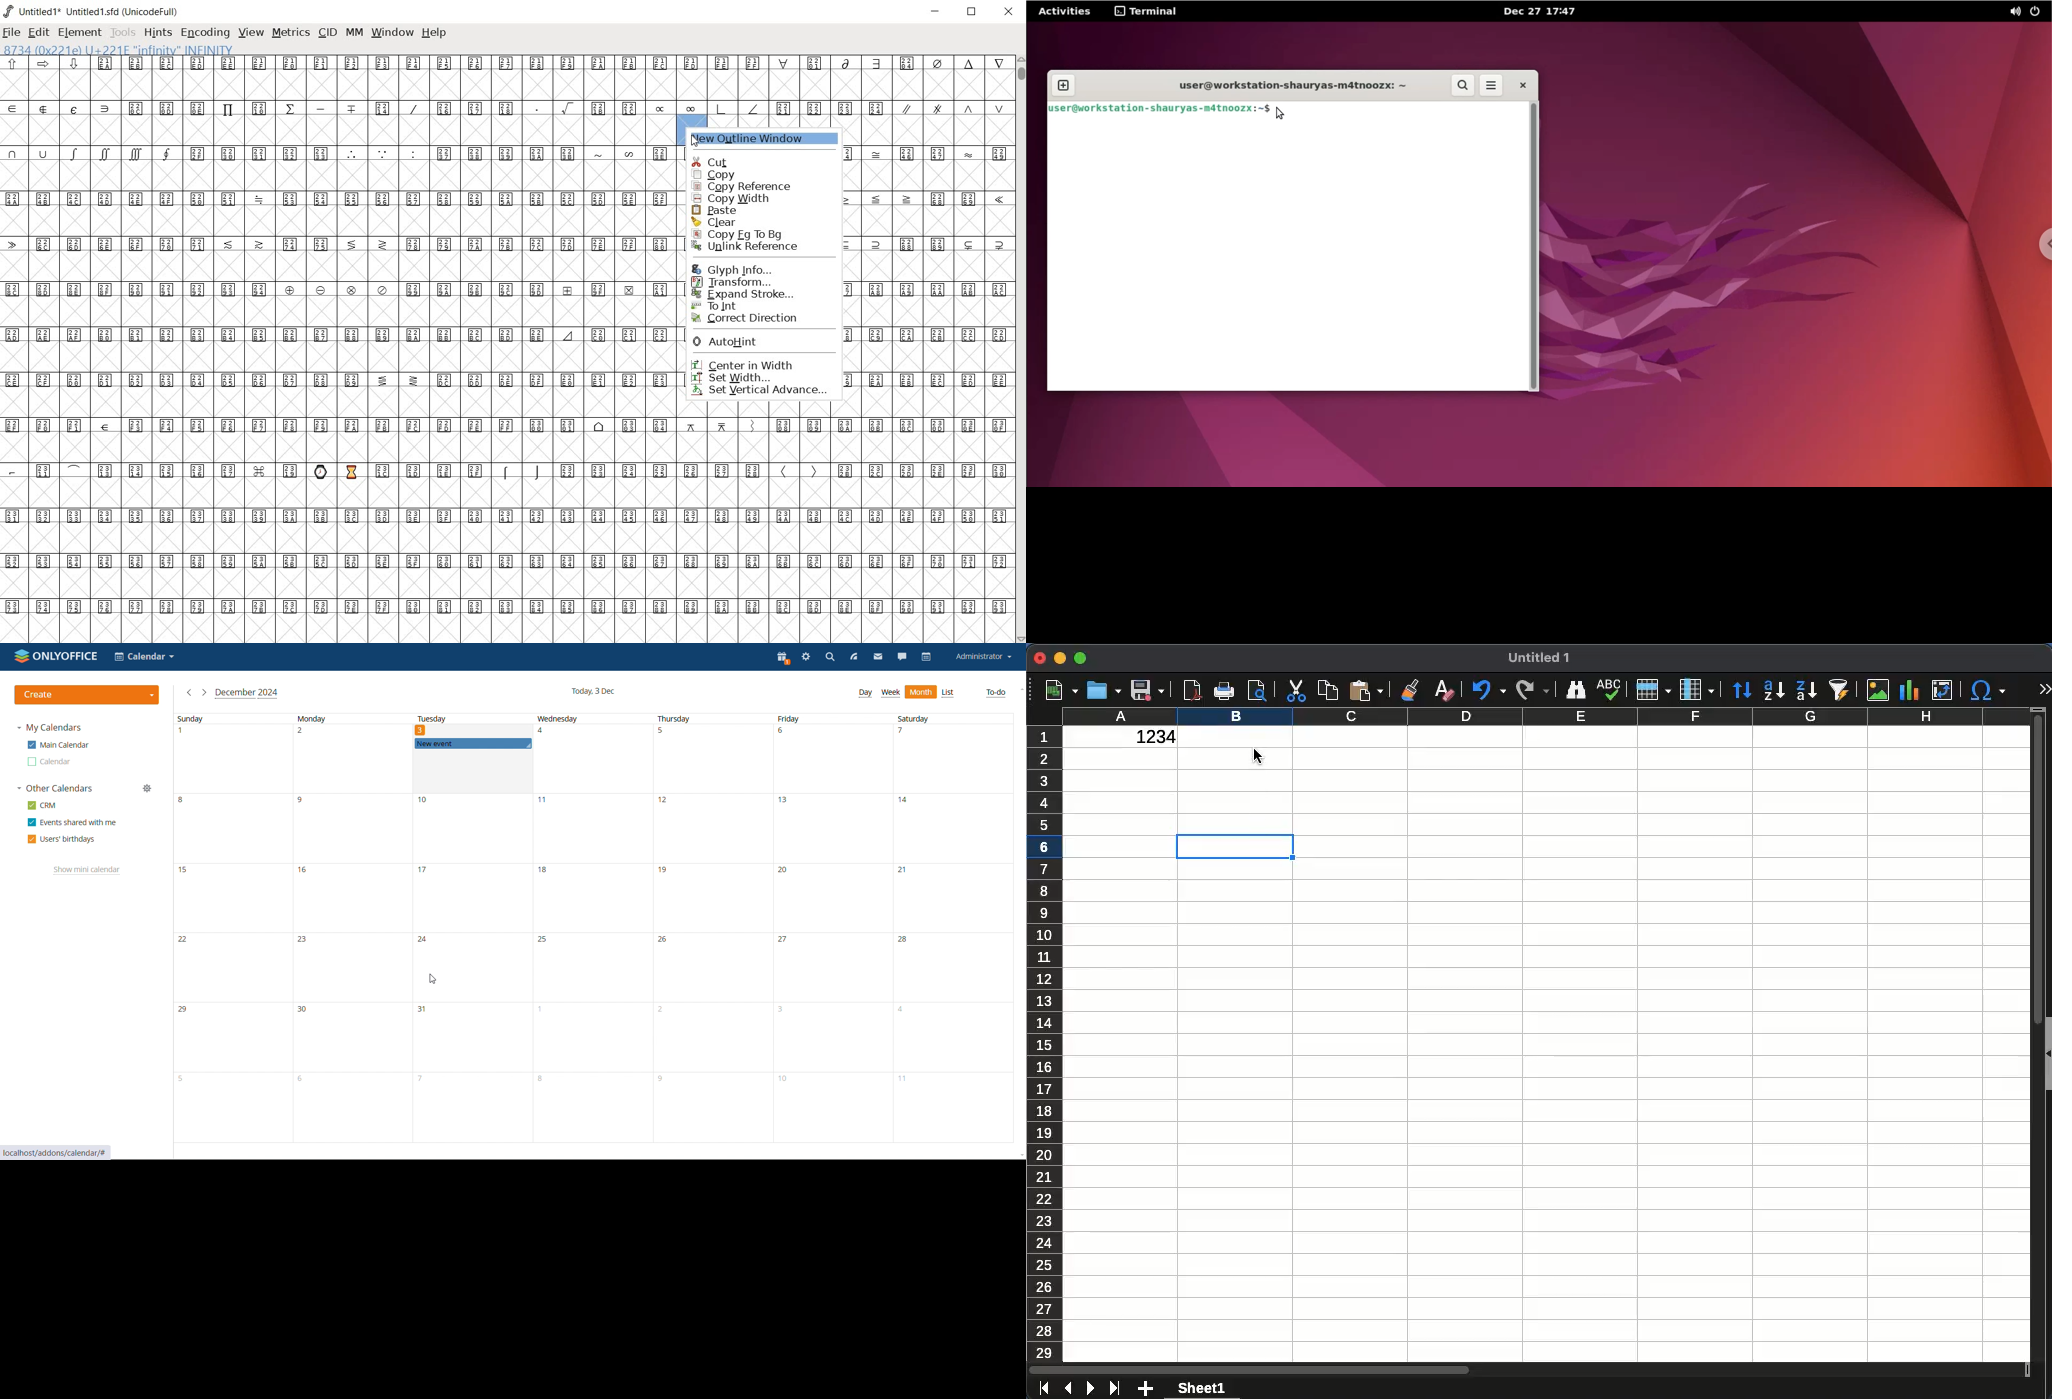  I want to click on image, so click(1878, 688).